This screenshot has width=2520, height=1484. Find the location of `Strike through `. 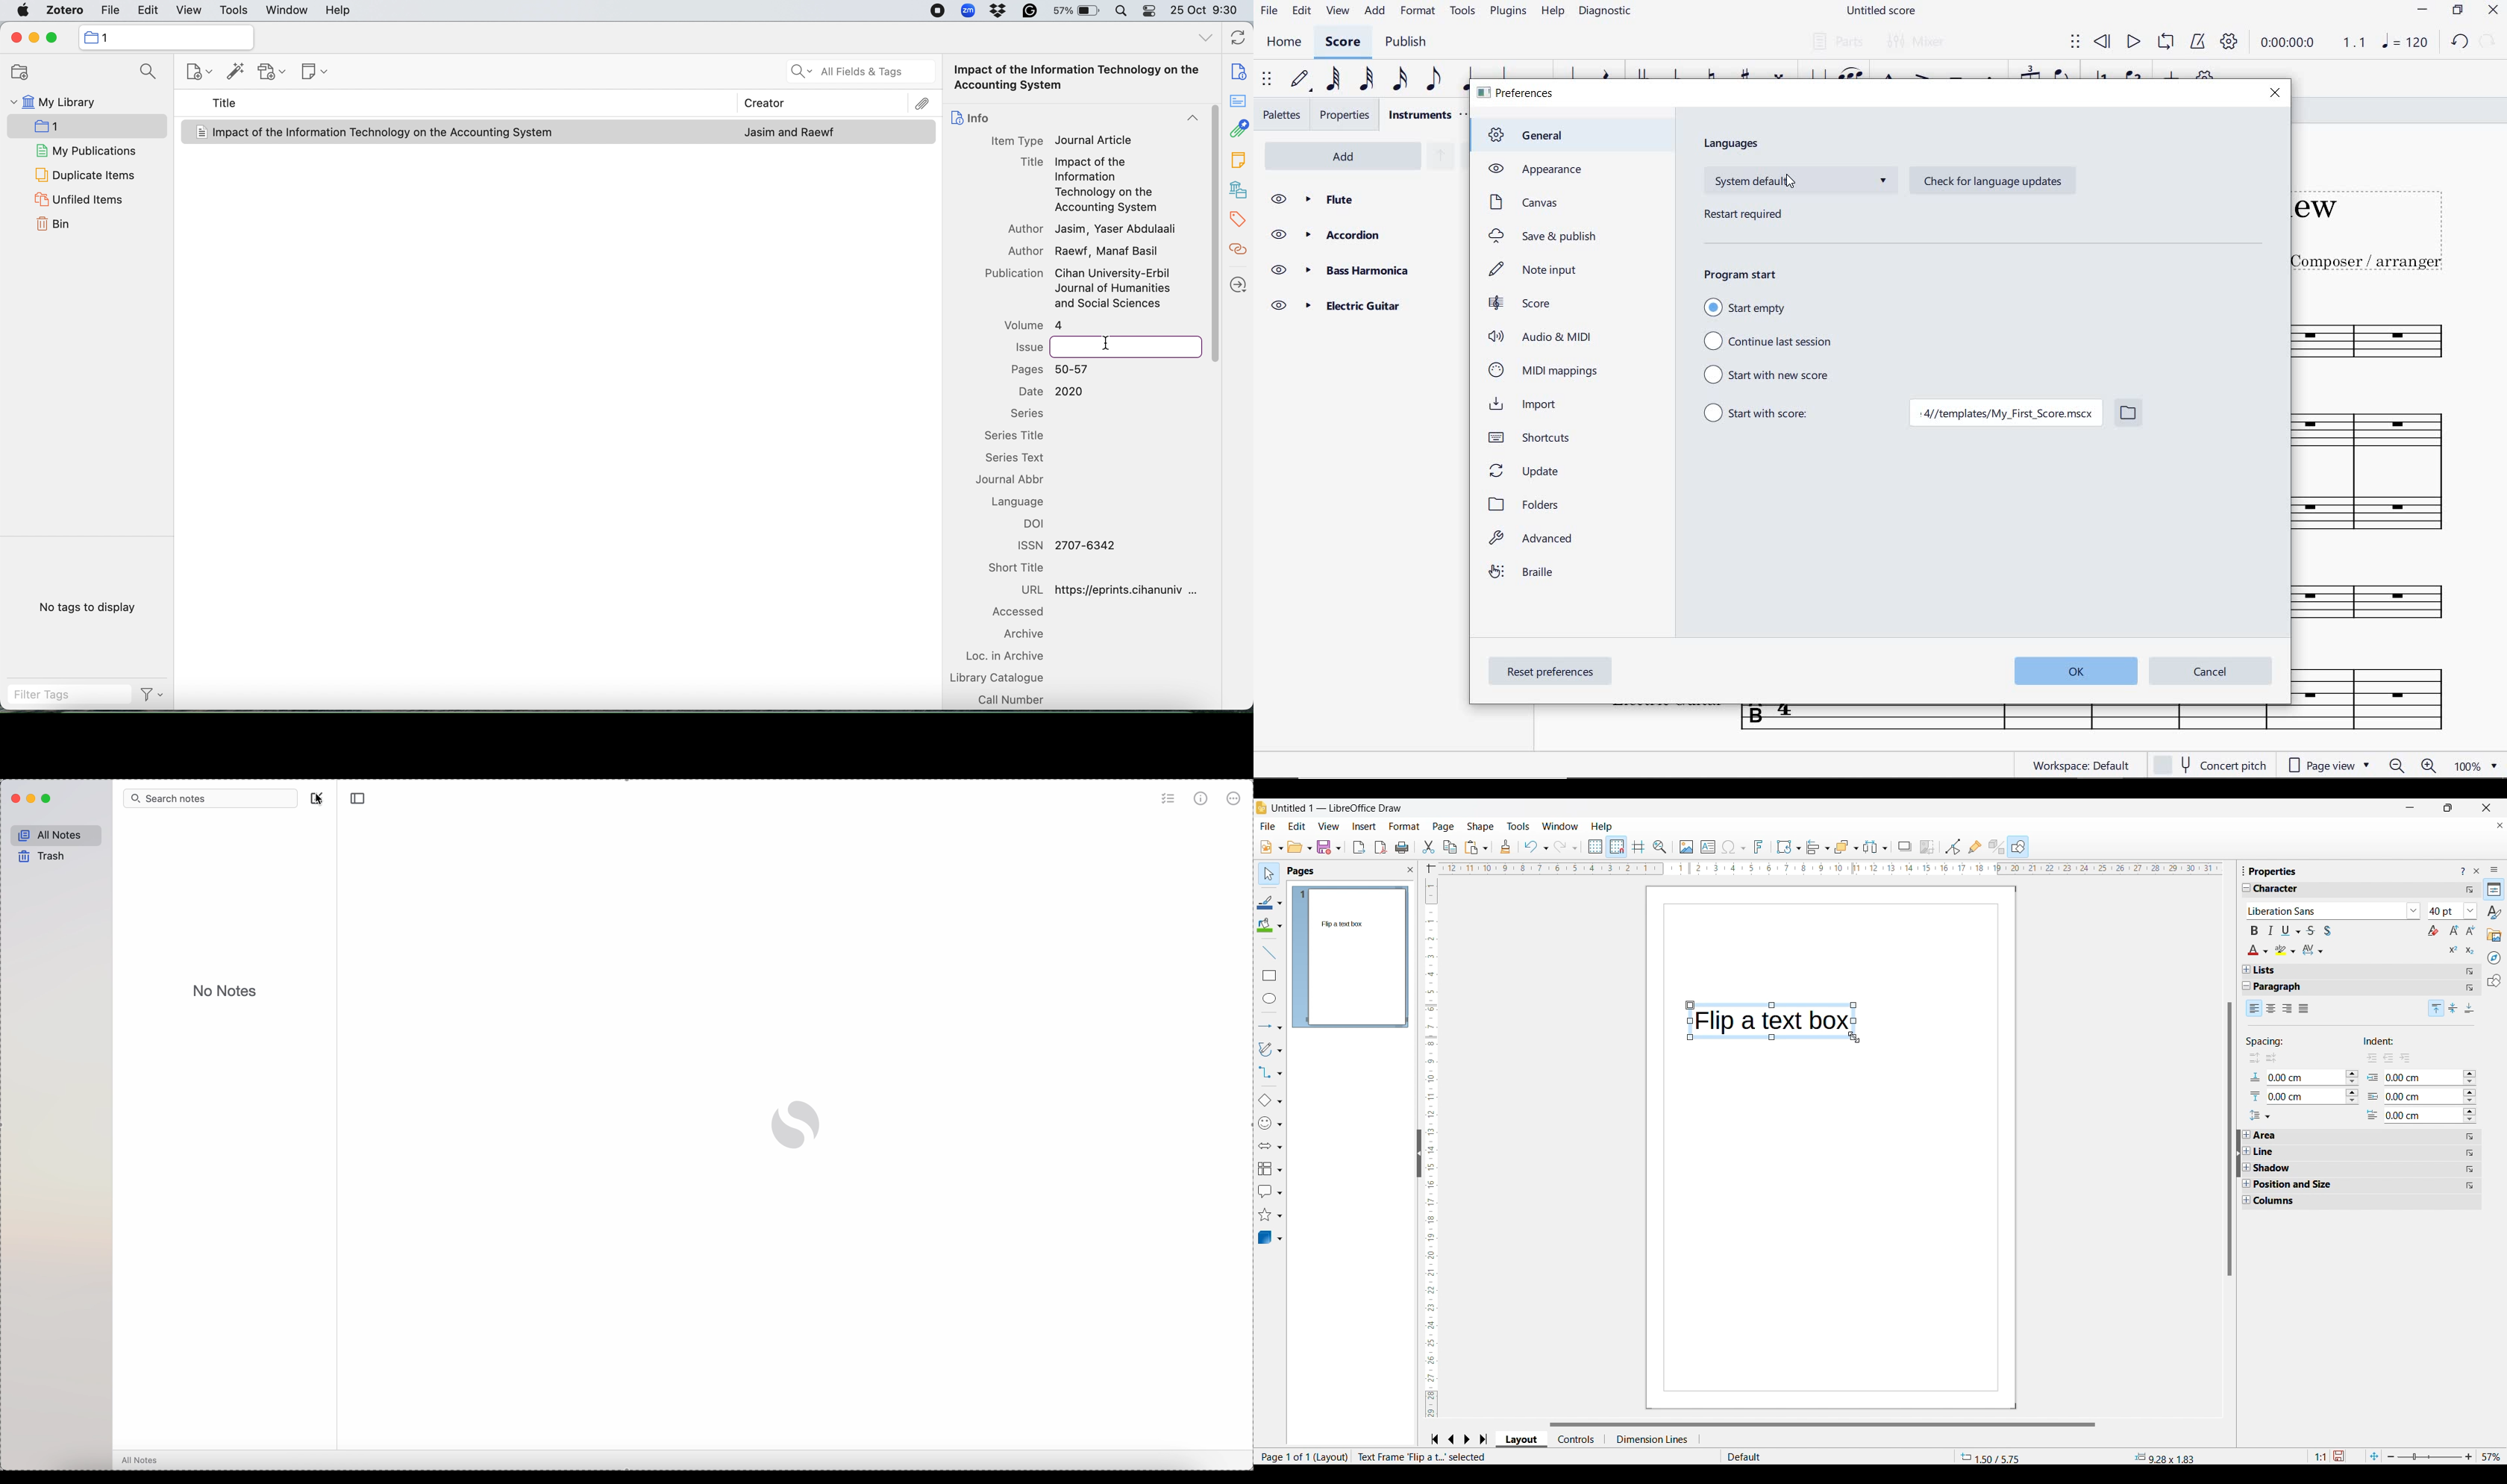

Strike through  is located at coordinates (2310, 930).